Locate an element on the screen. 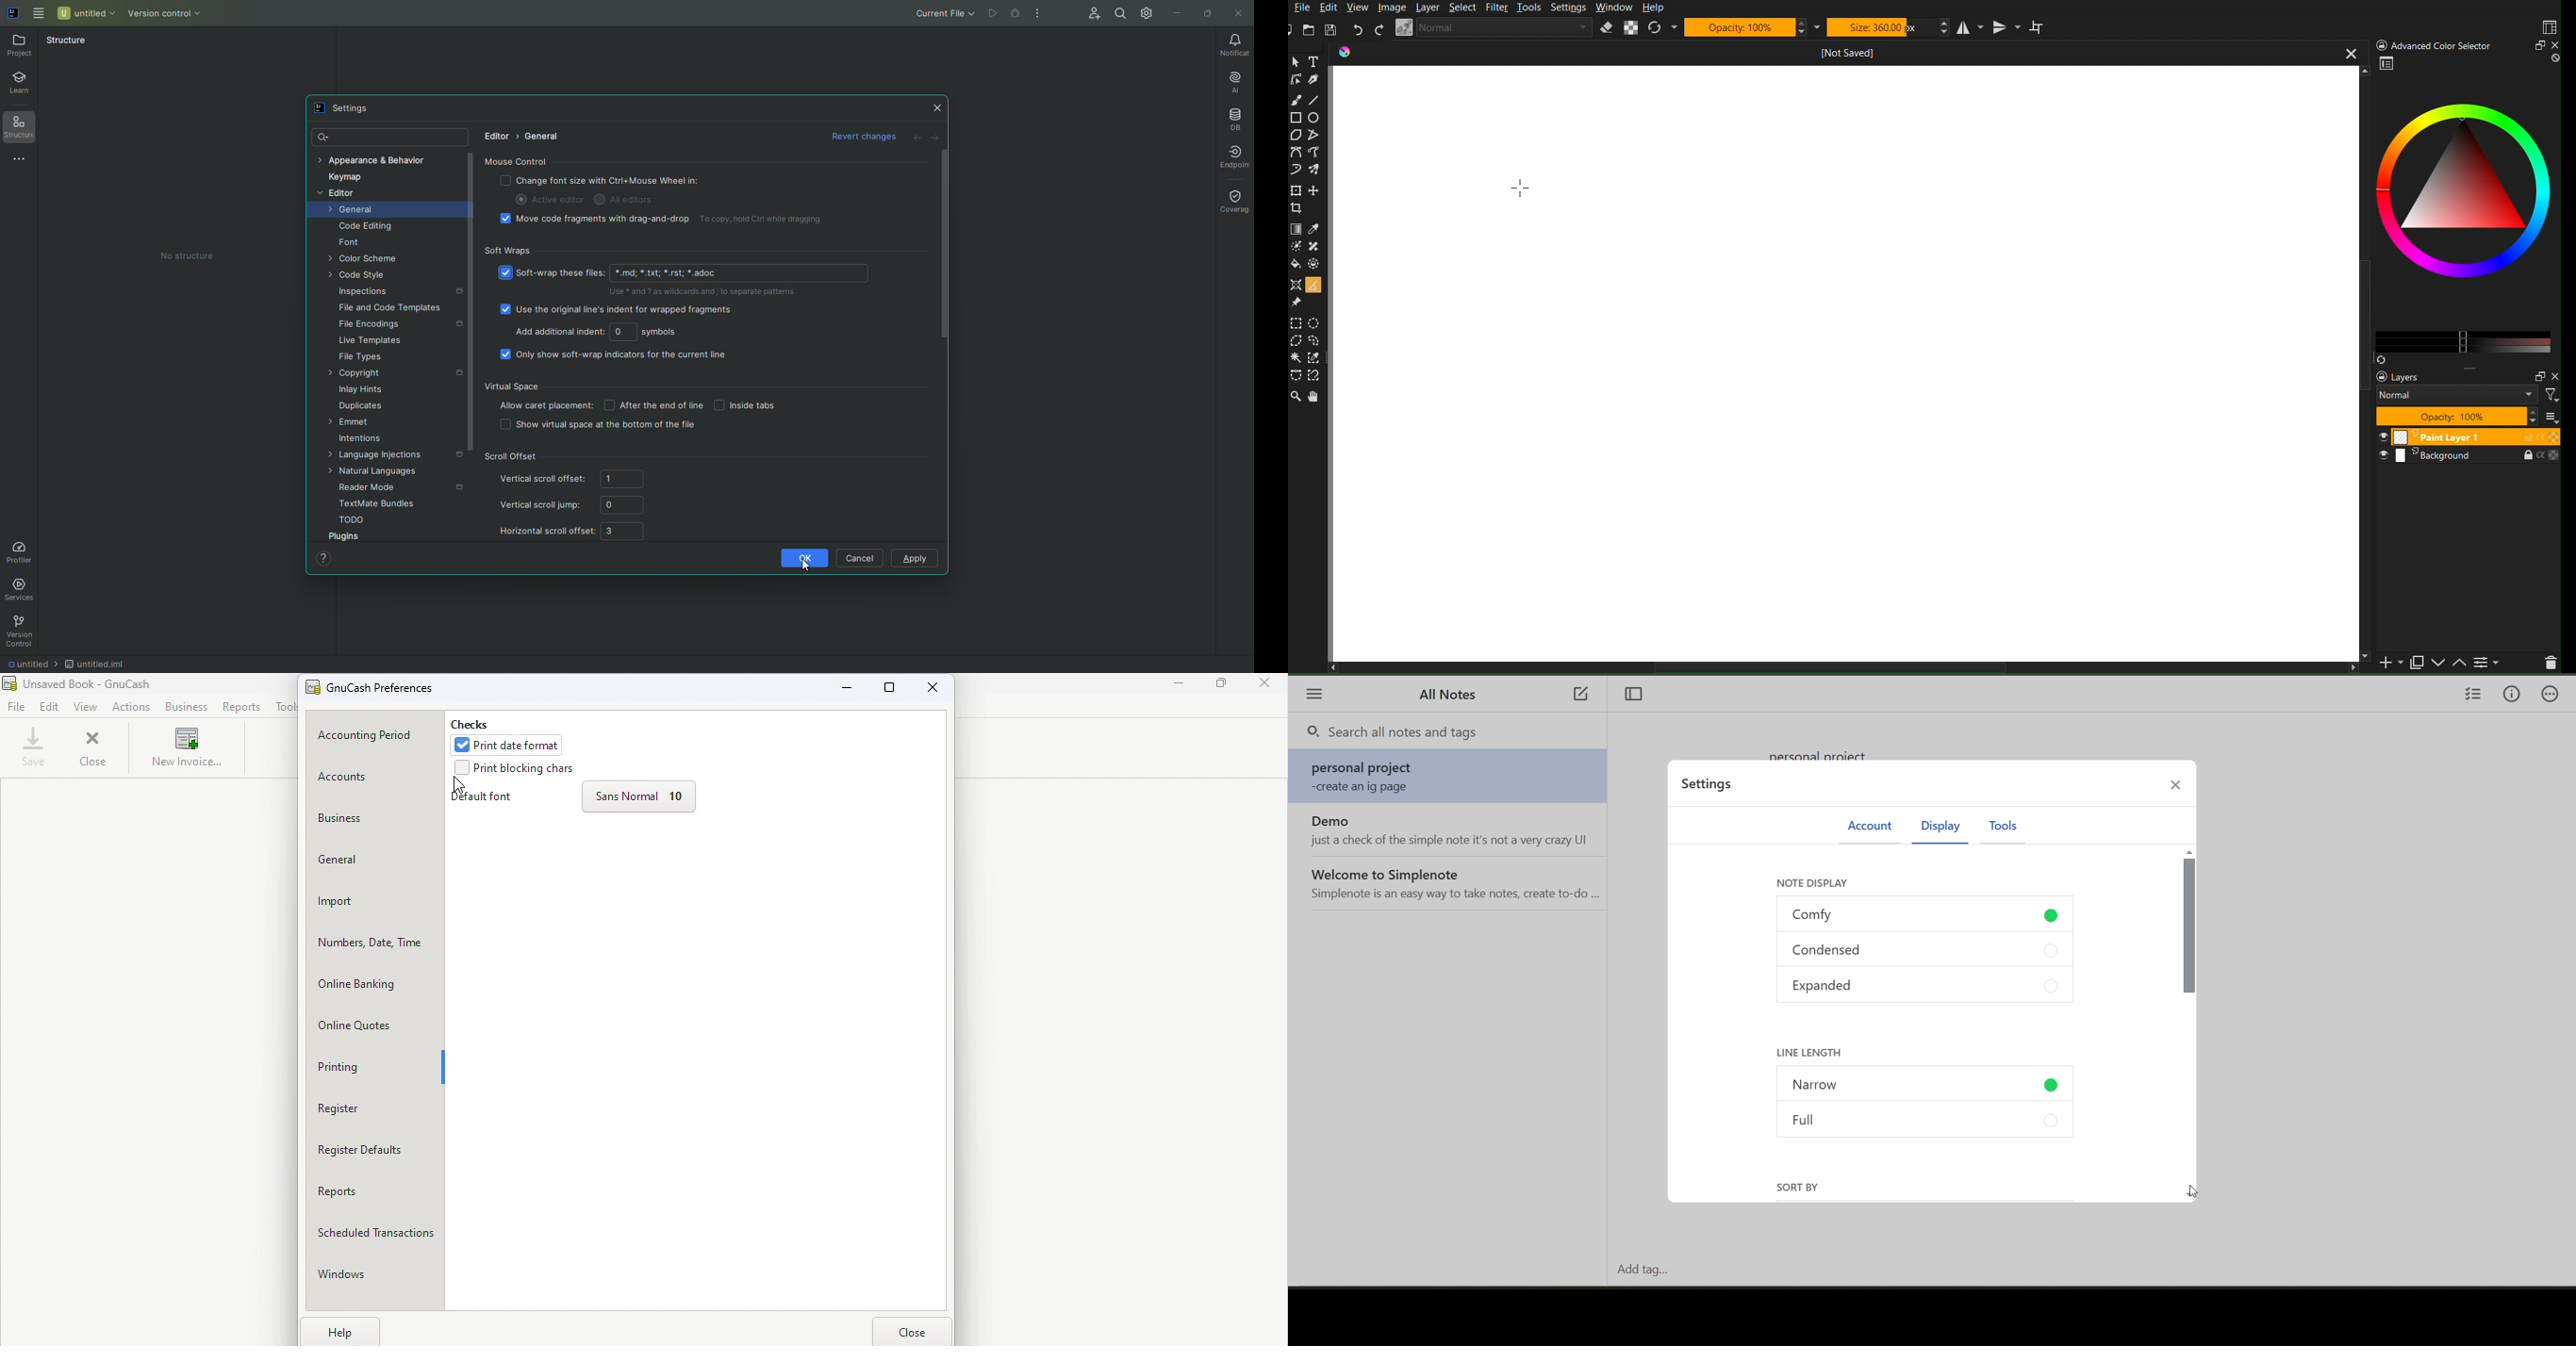 Image resolution: width=2576 pixels, height=1372 pixels. Tools is located at coordinates (1531, 9).